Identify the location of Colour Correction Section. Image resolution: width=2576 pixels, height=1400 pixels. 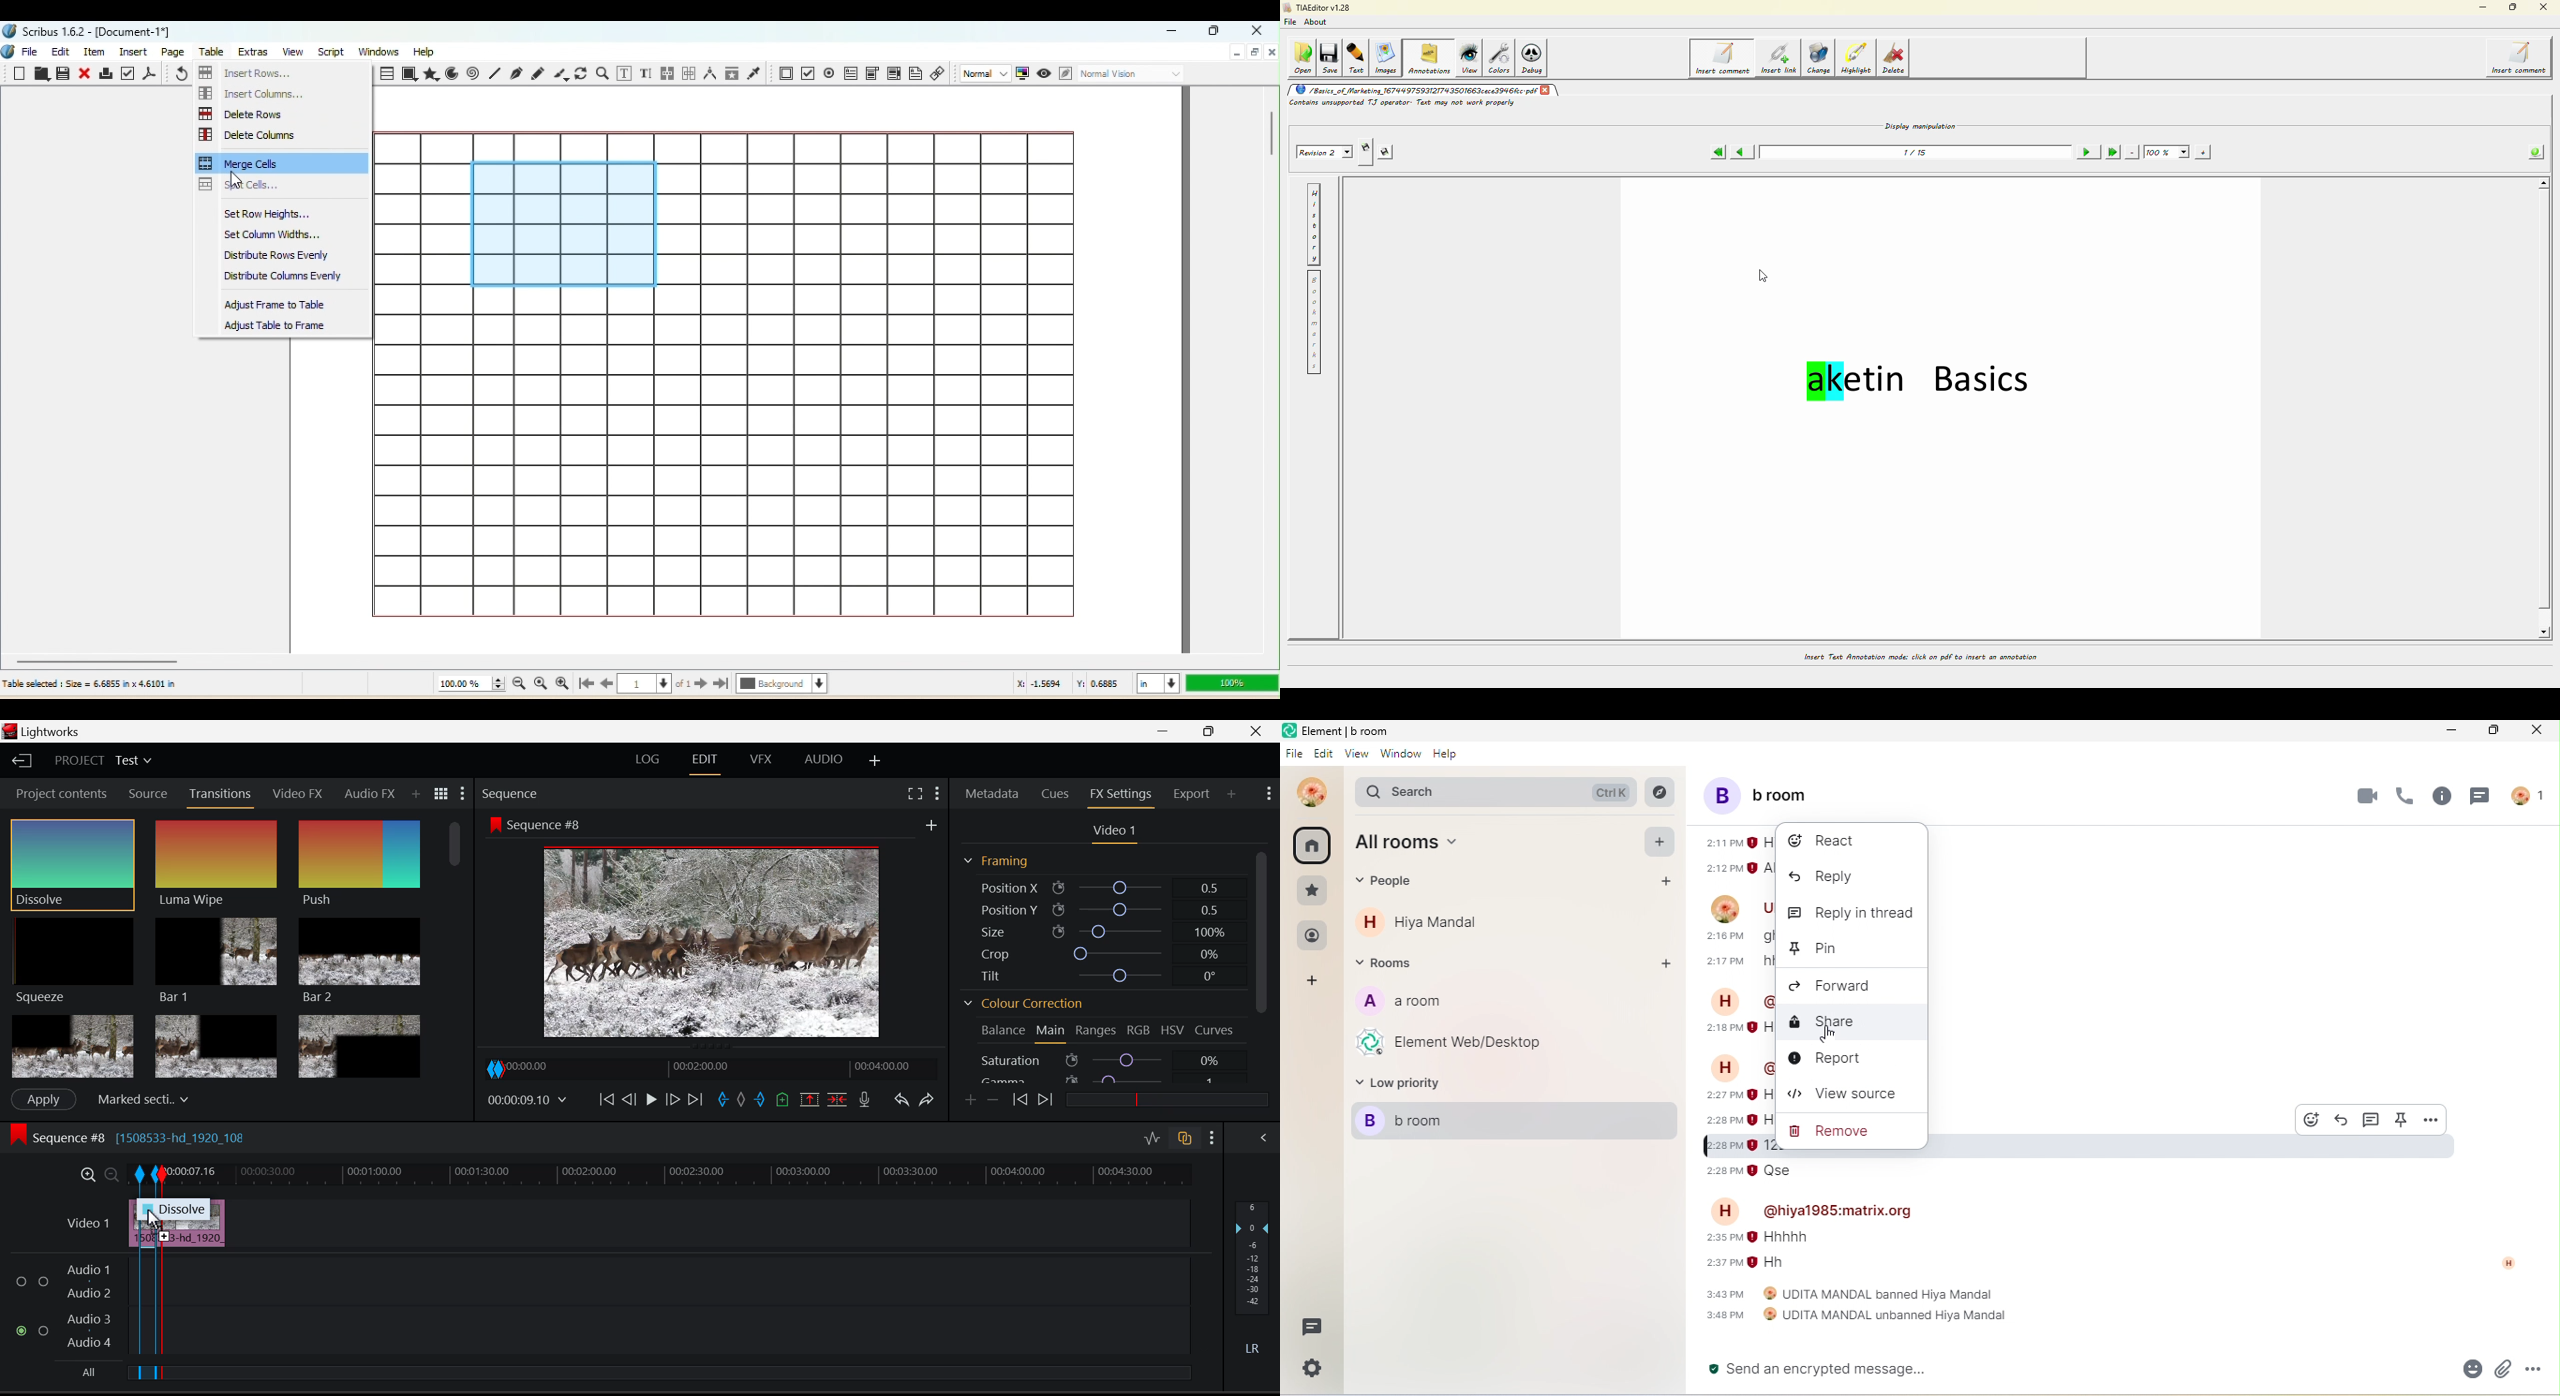
(1024, 1005).